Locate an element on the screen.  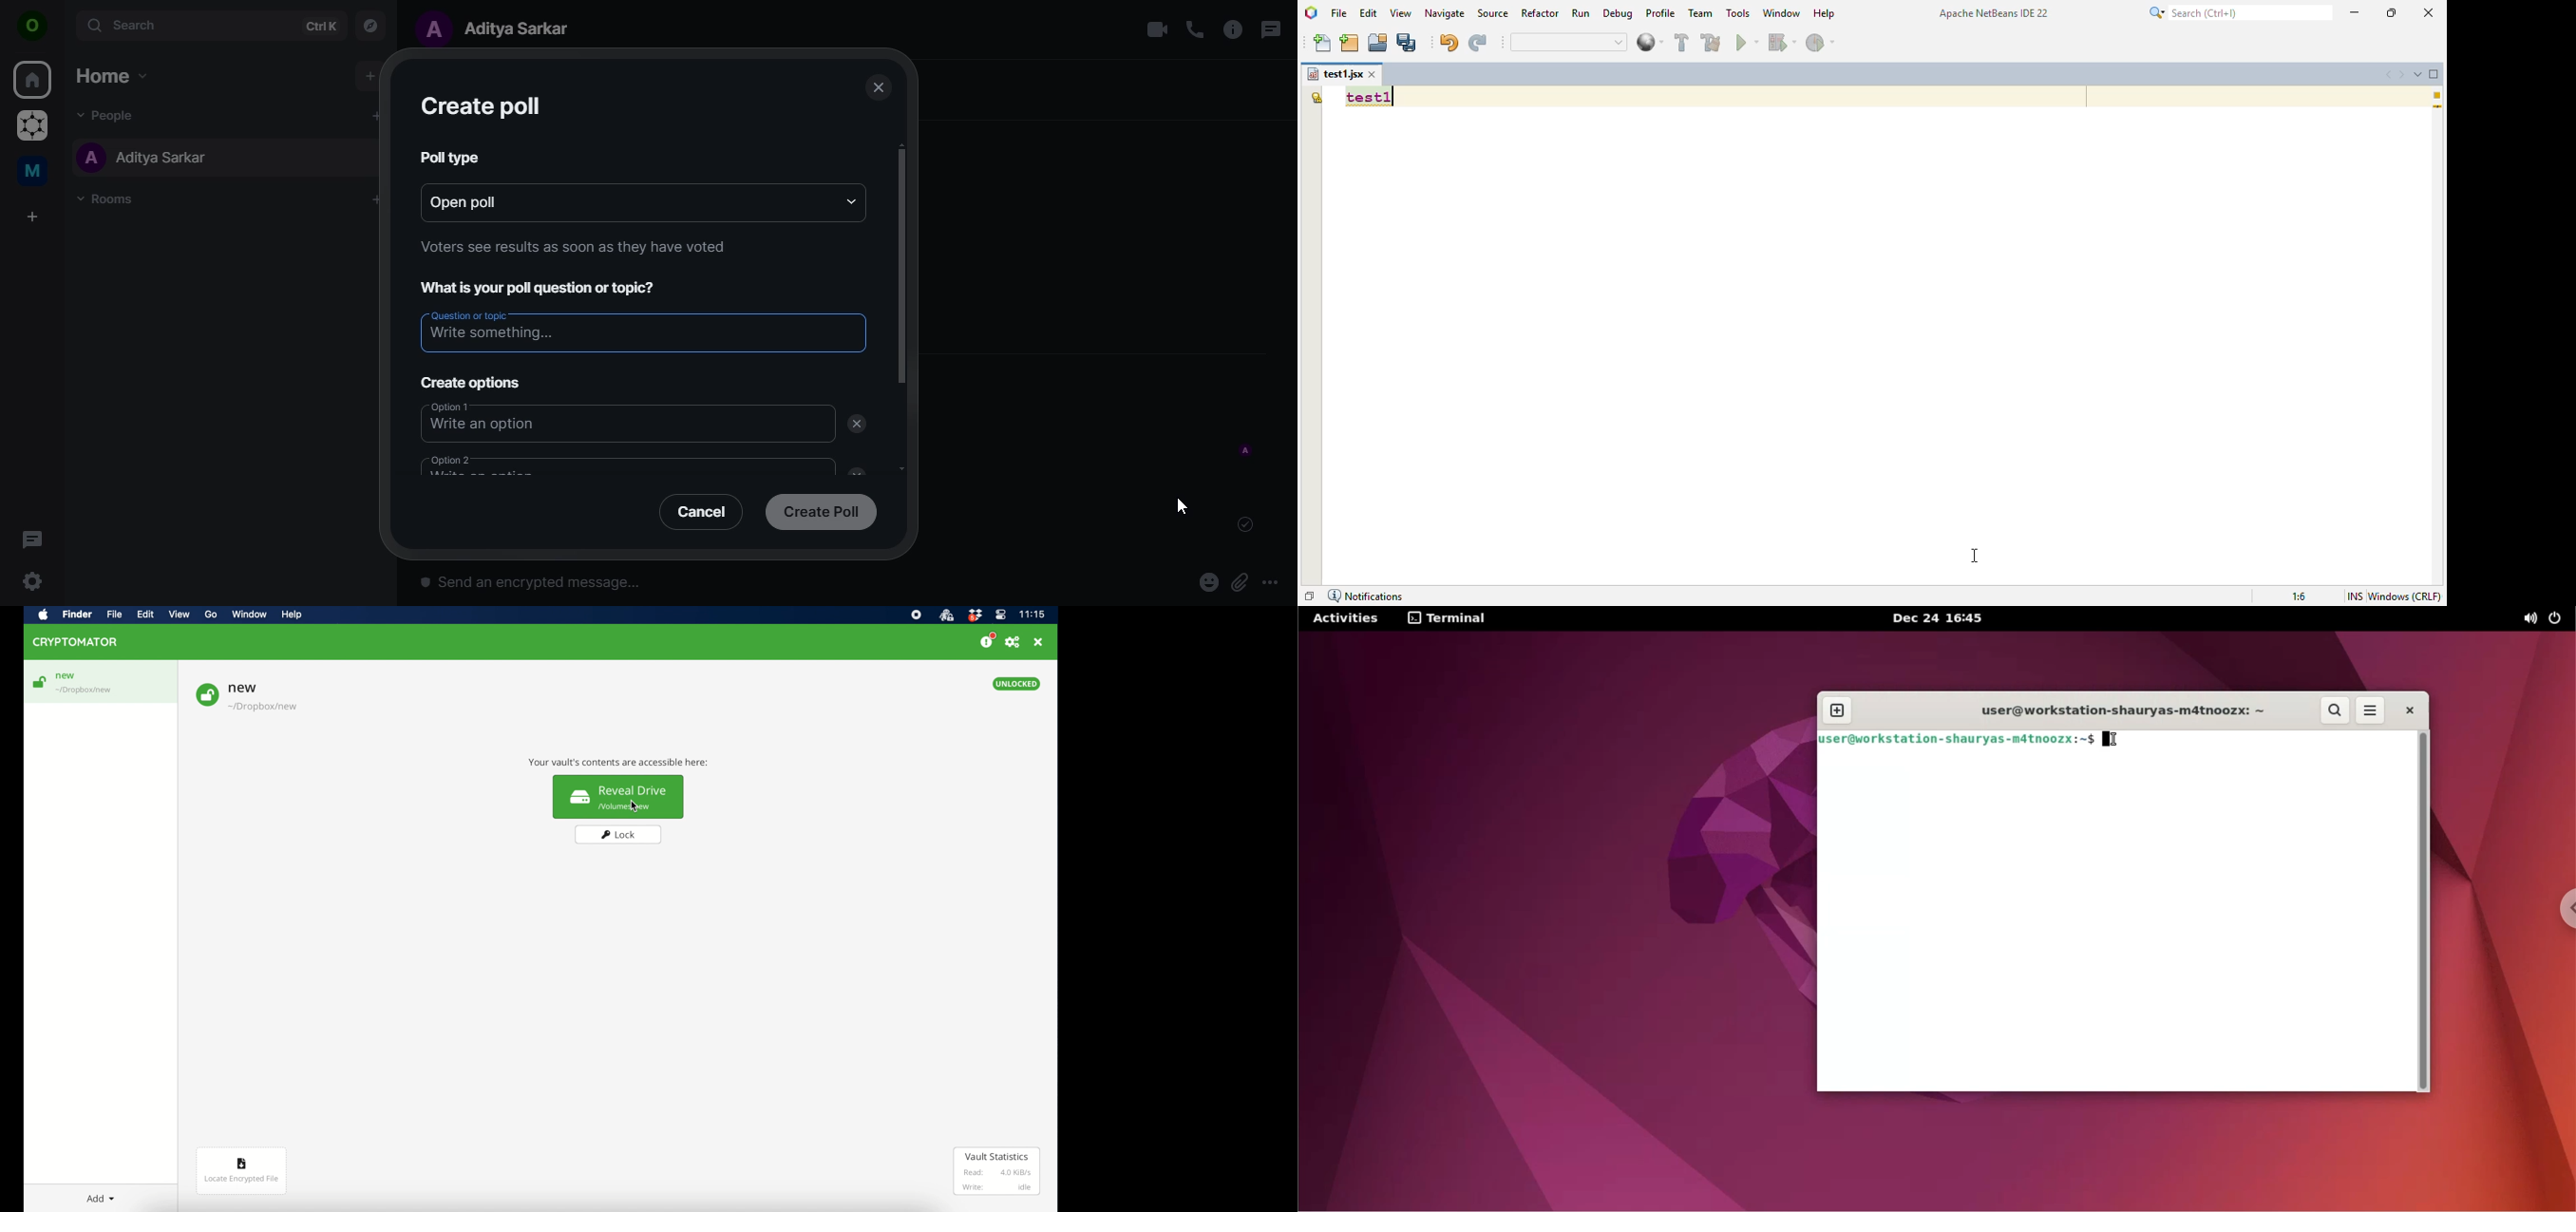
locate encrypted file is located at coordinates (242, 1171).